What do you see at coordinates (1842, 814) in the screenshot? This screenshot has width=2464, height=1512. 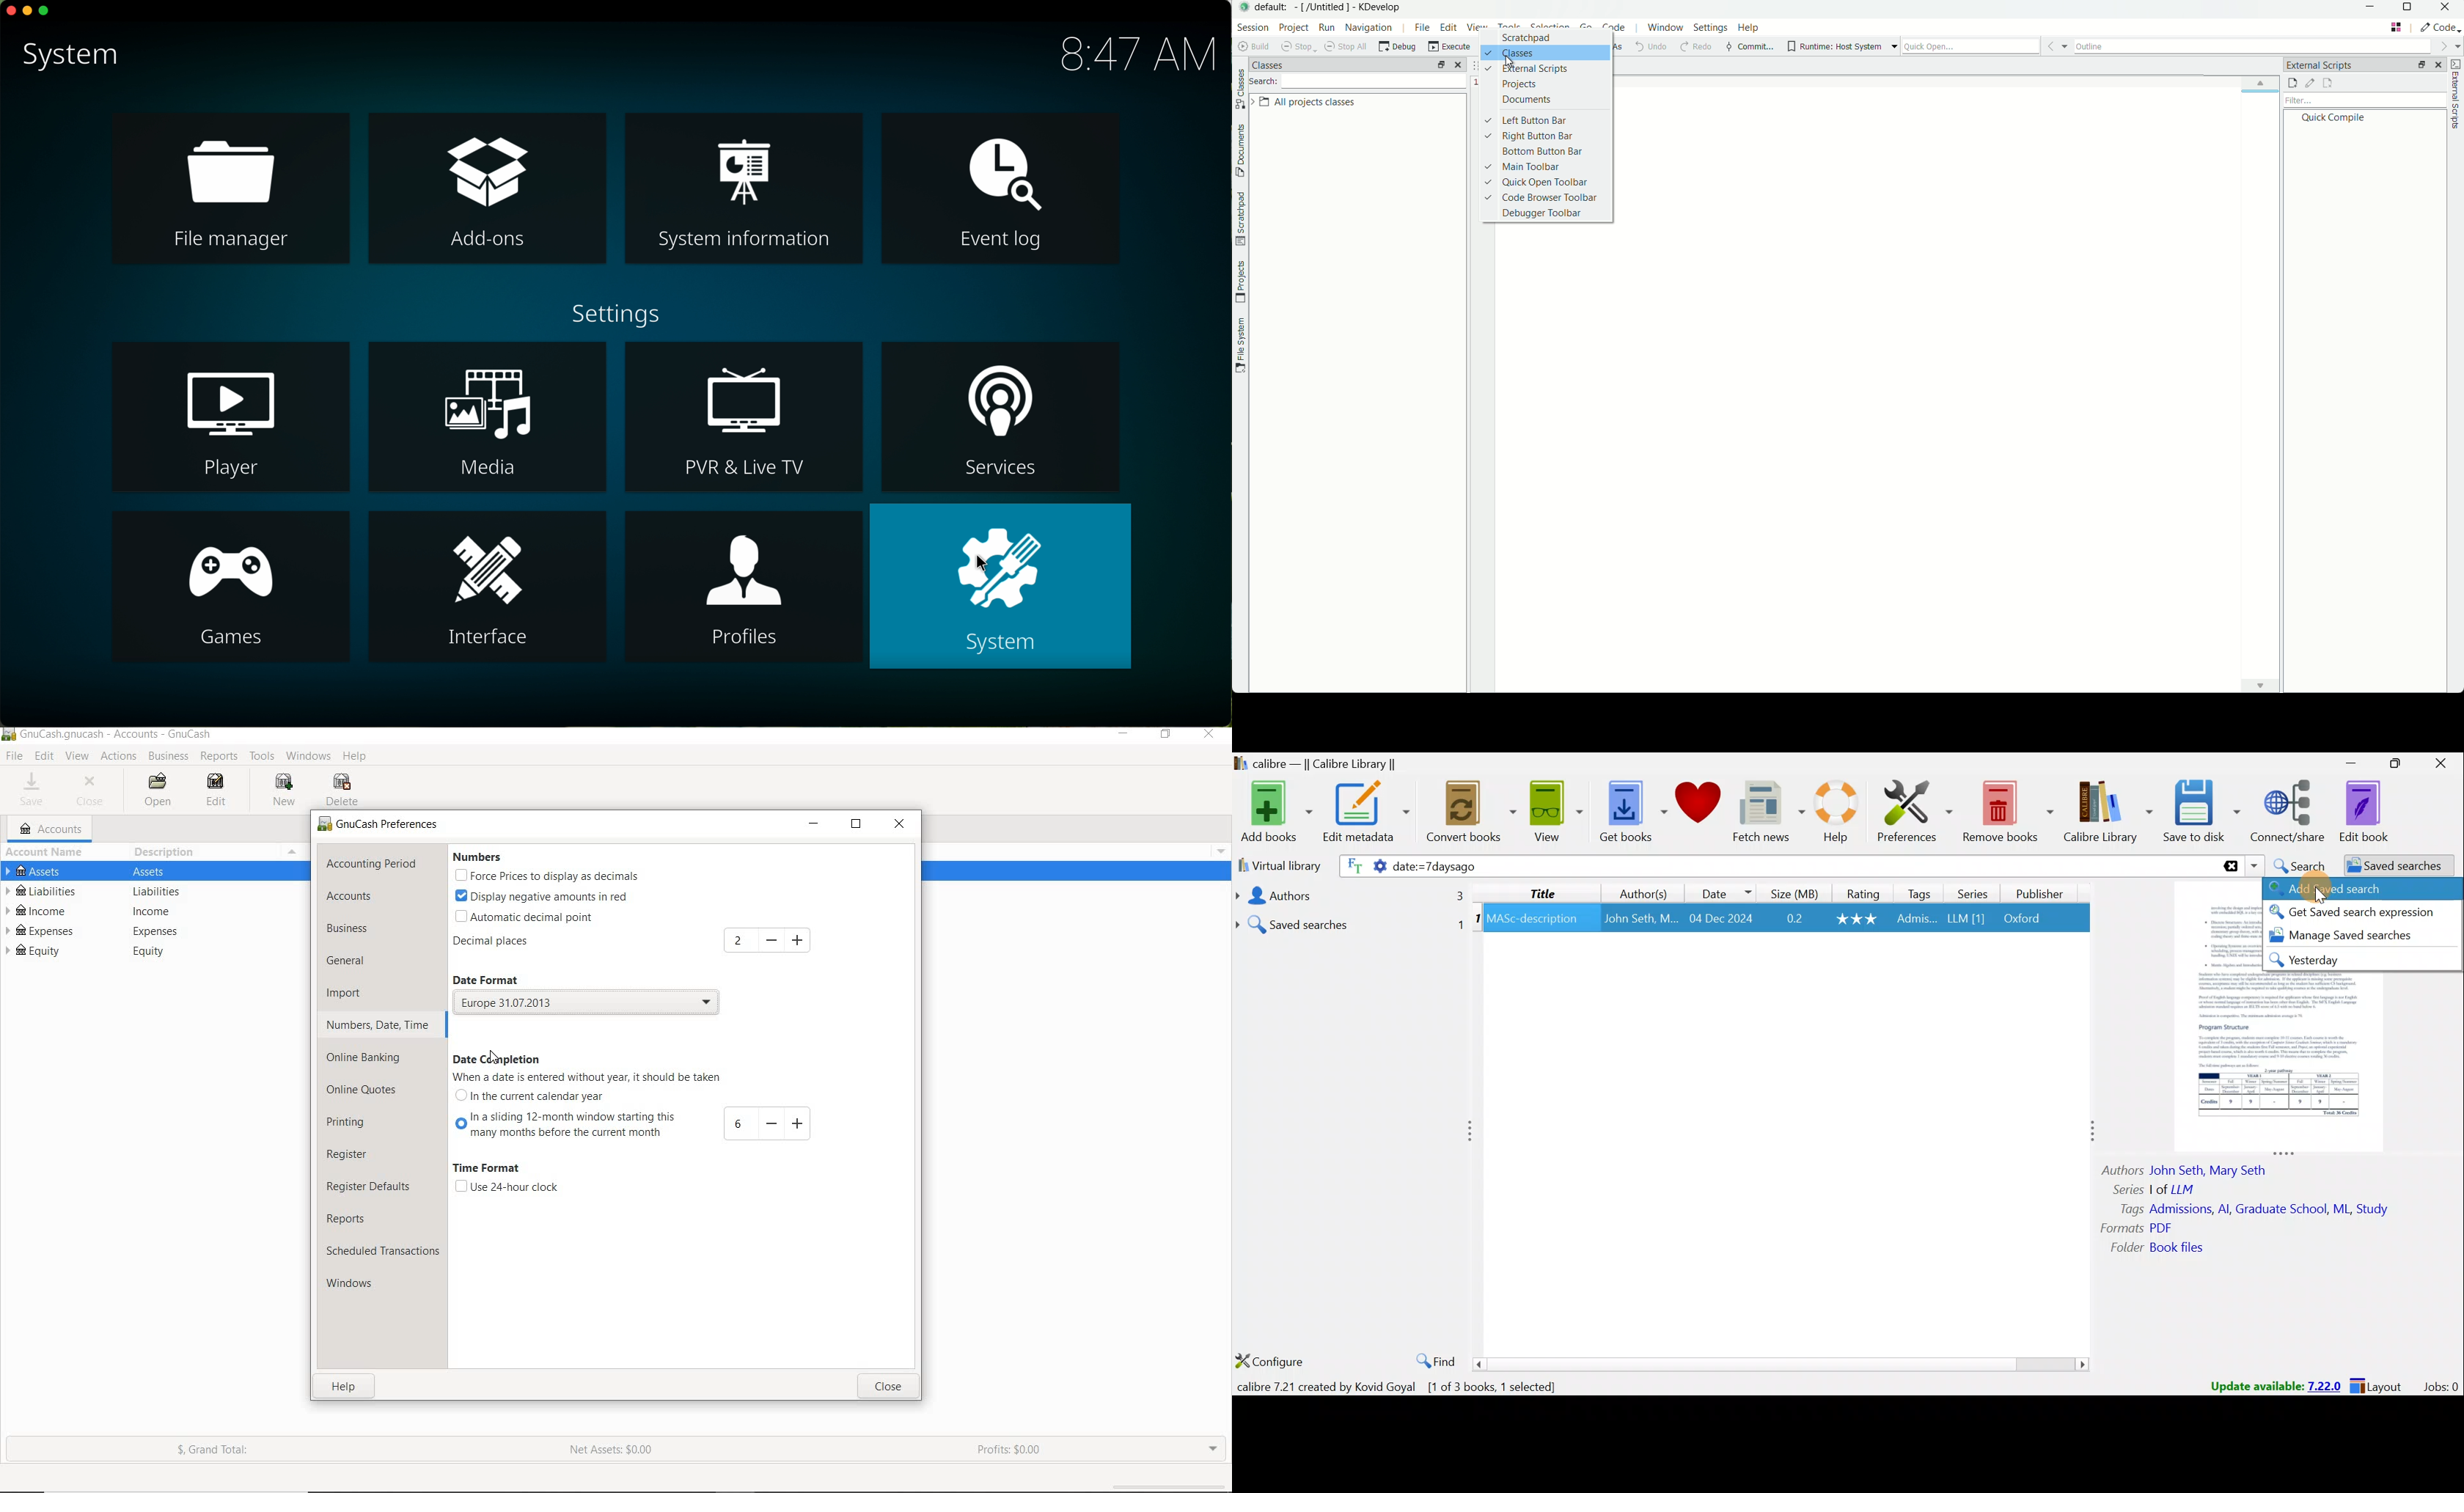 I see `Help` at bounding box center [1842, 814].